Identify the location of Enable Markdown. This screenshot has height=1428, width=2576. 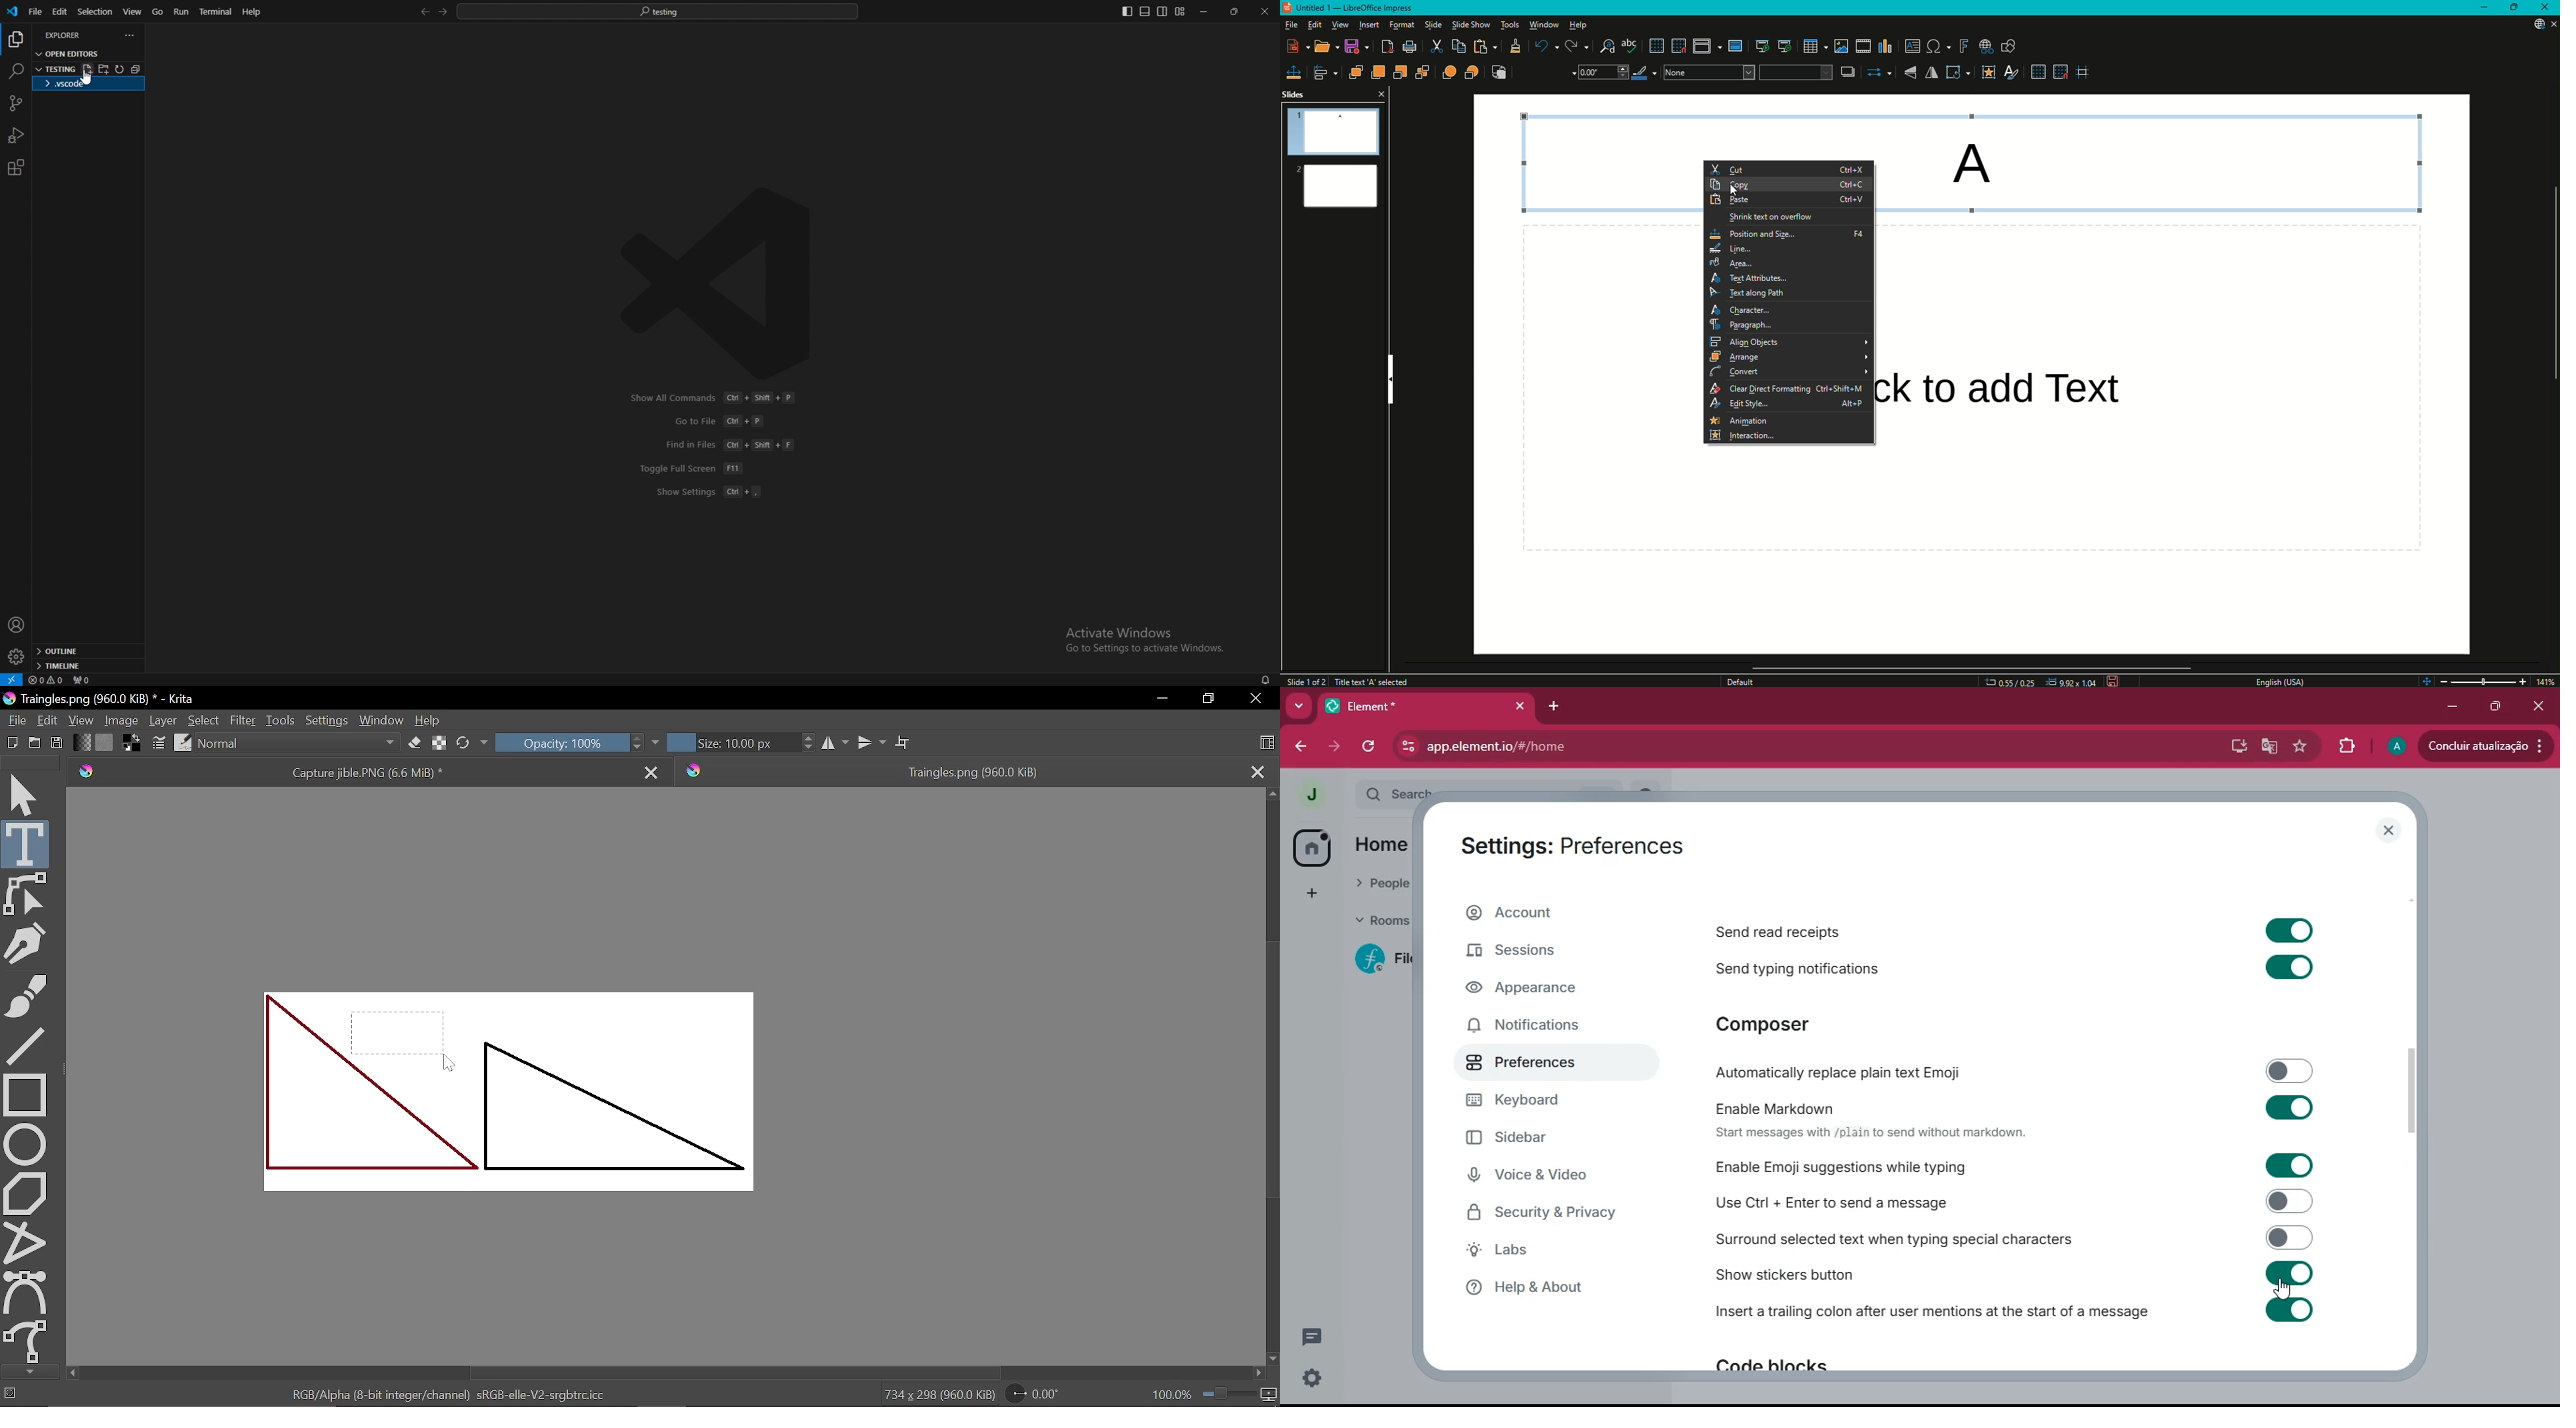
(2017, 1108).